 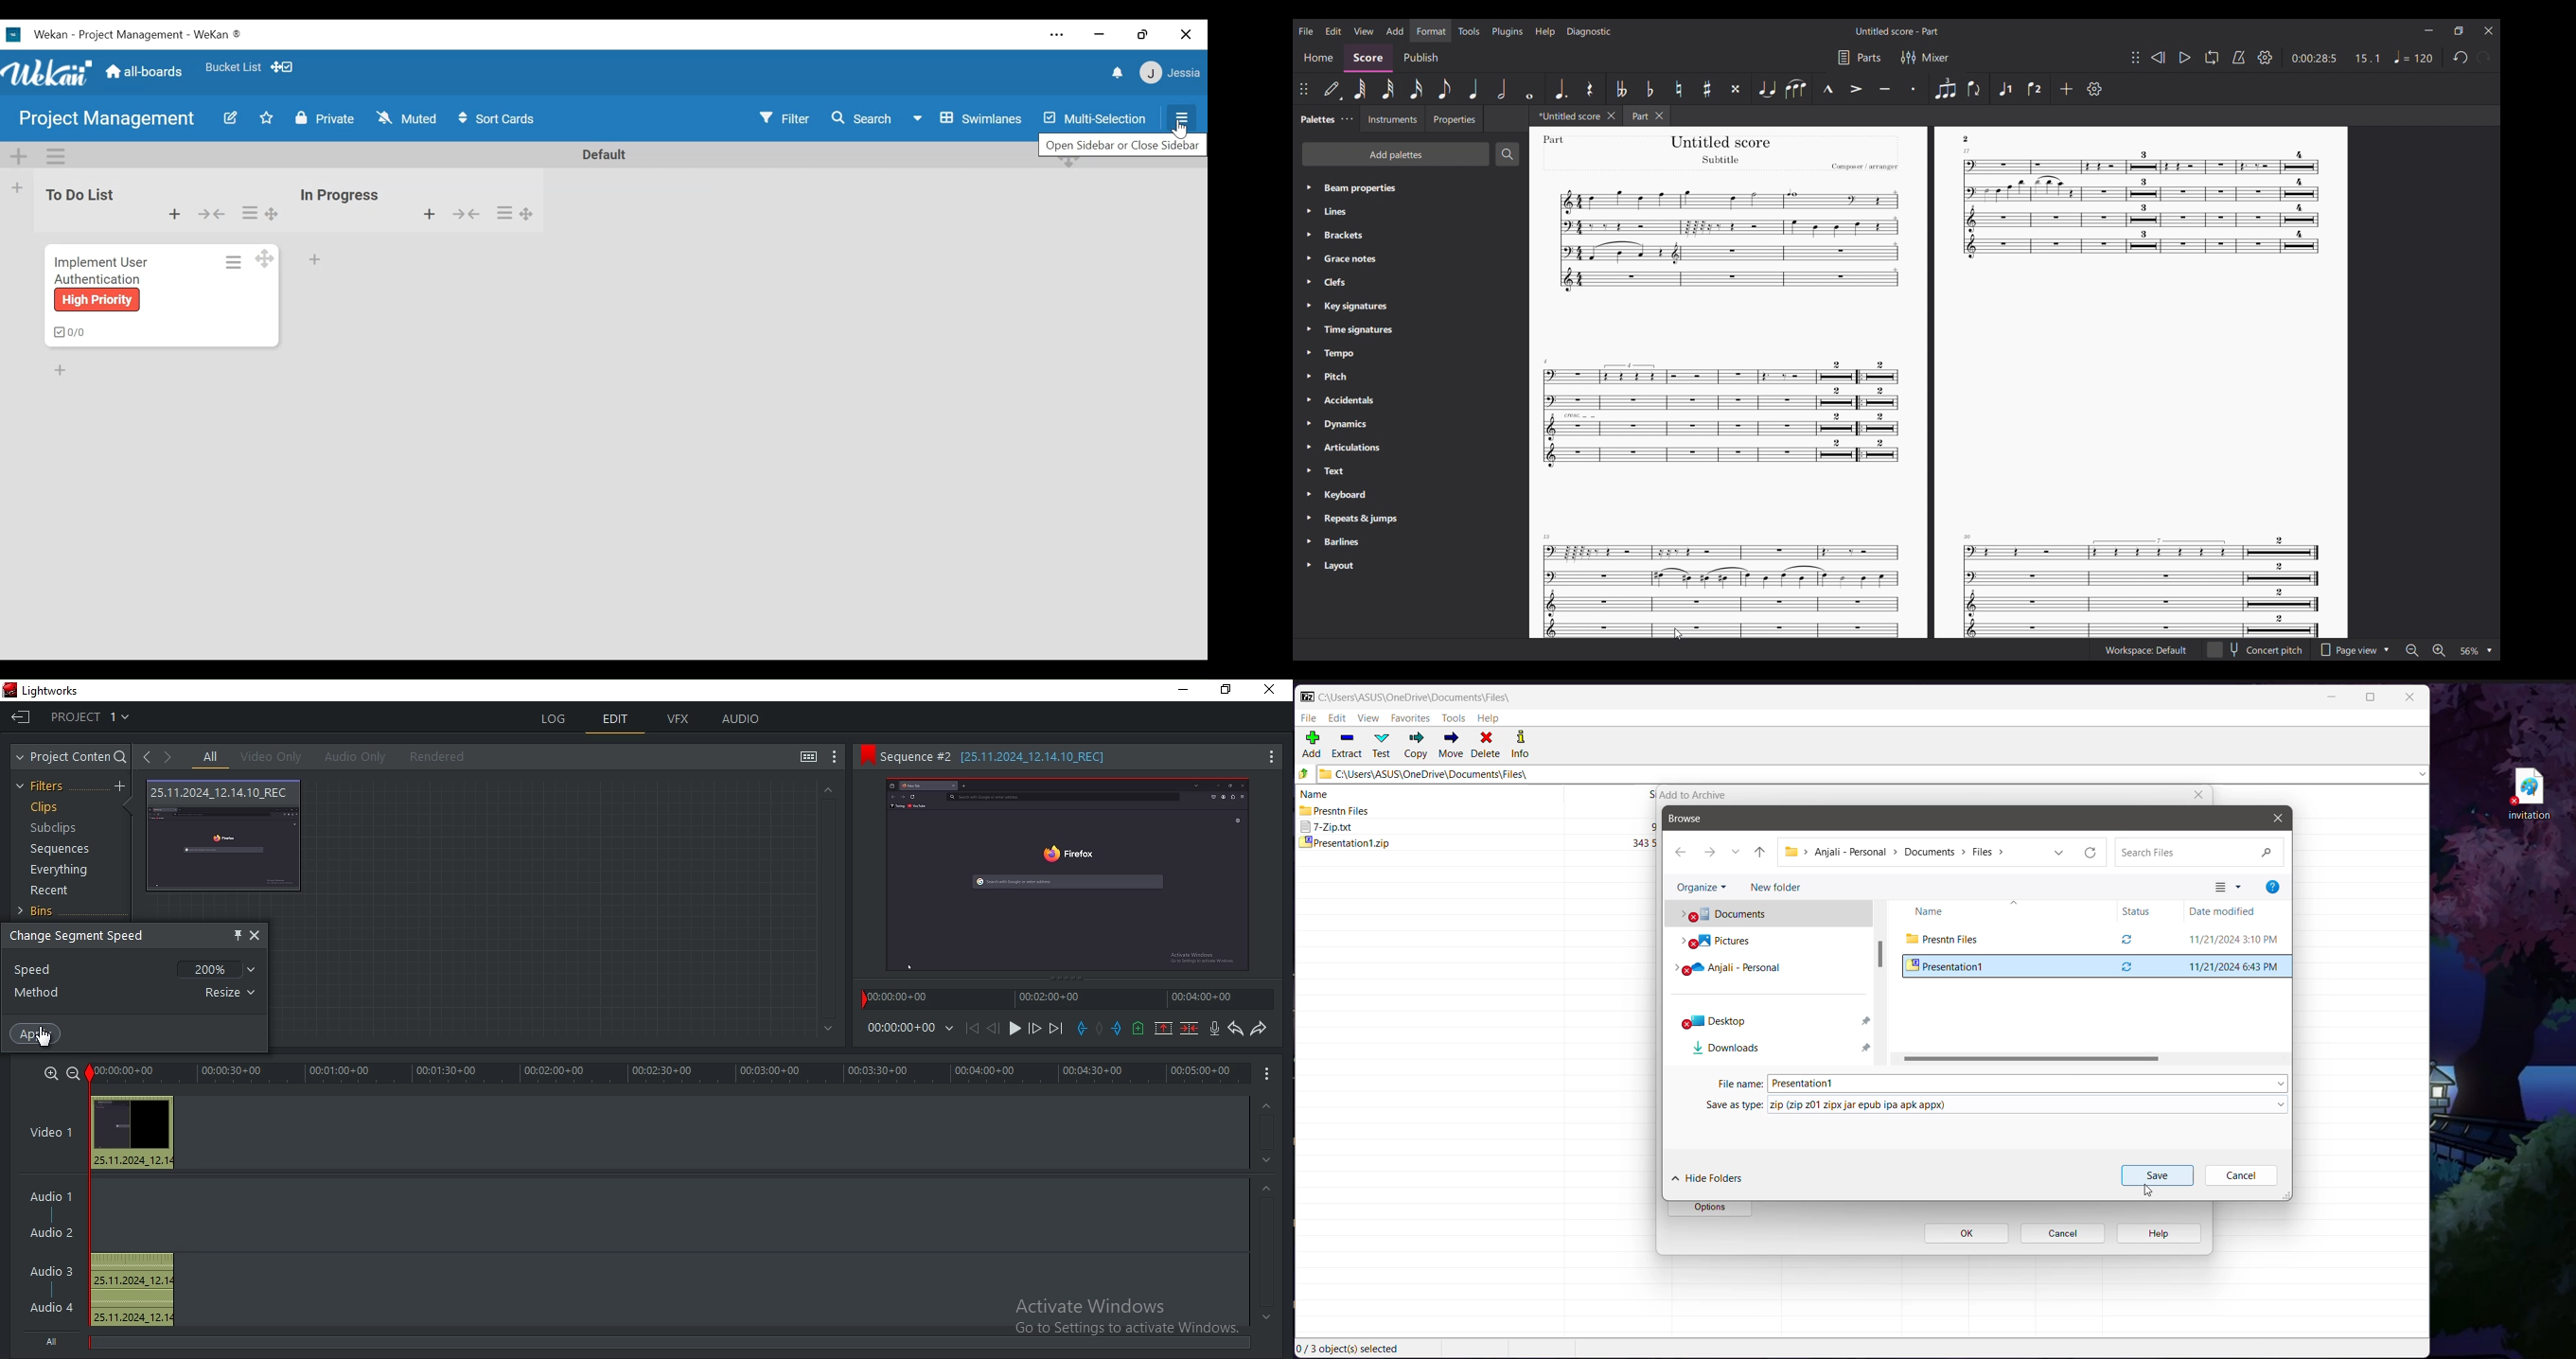 I want to click on Toggle natural, so click(x=1679, y=89).